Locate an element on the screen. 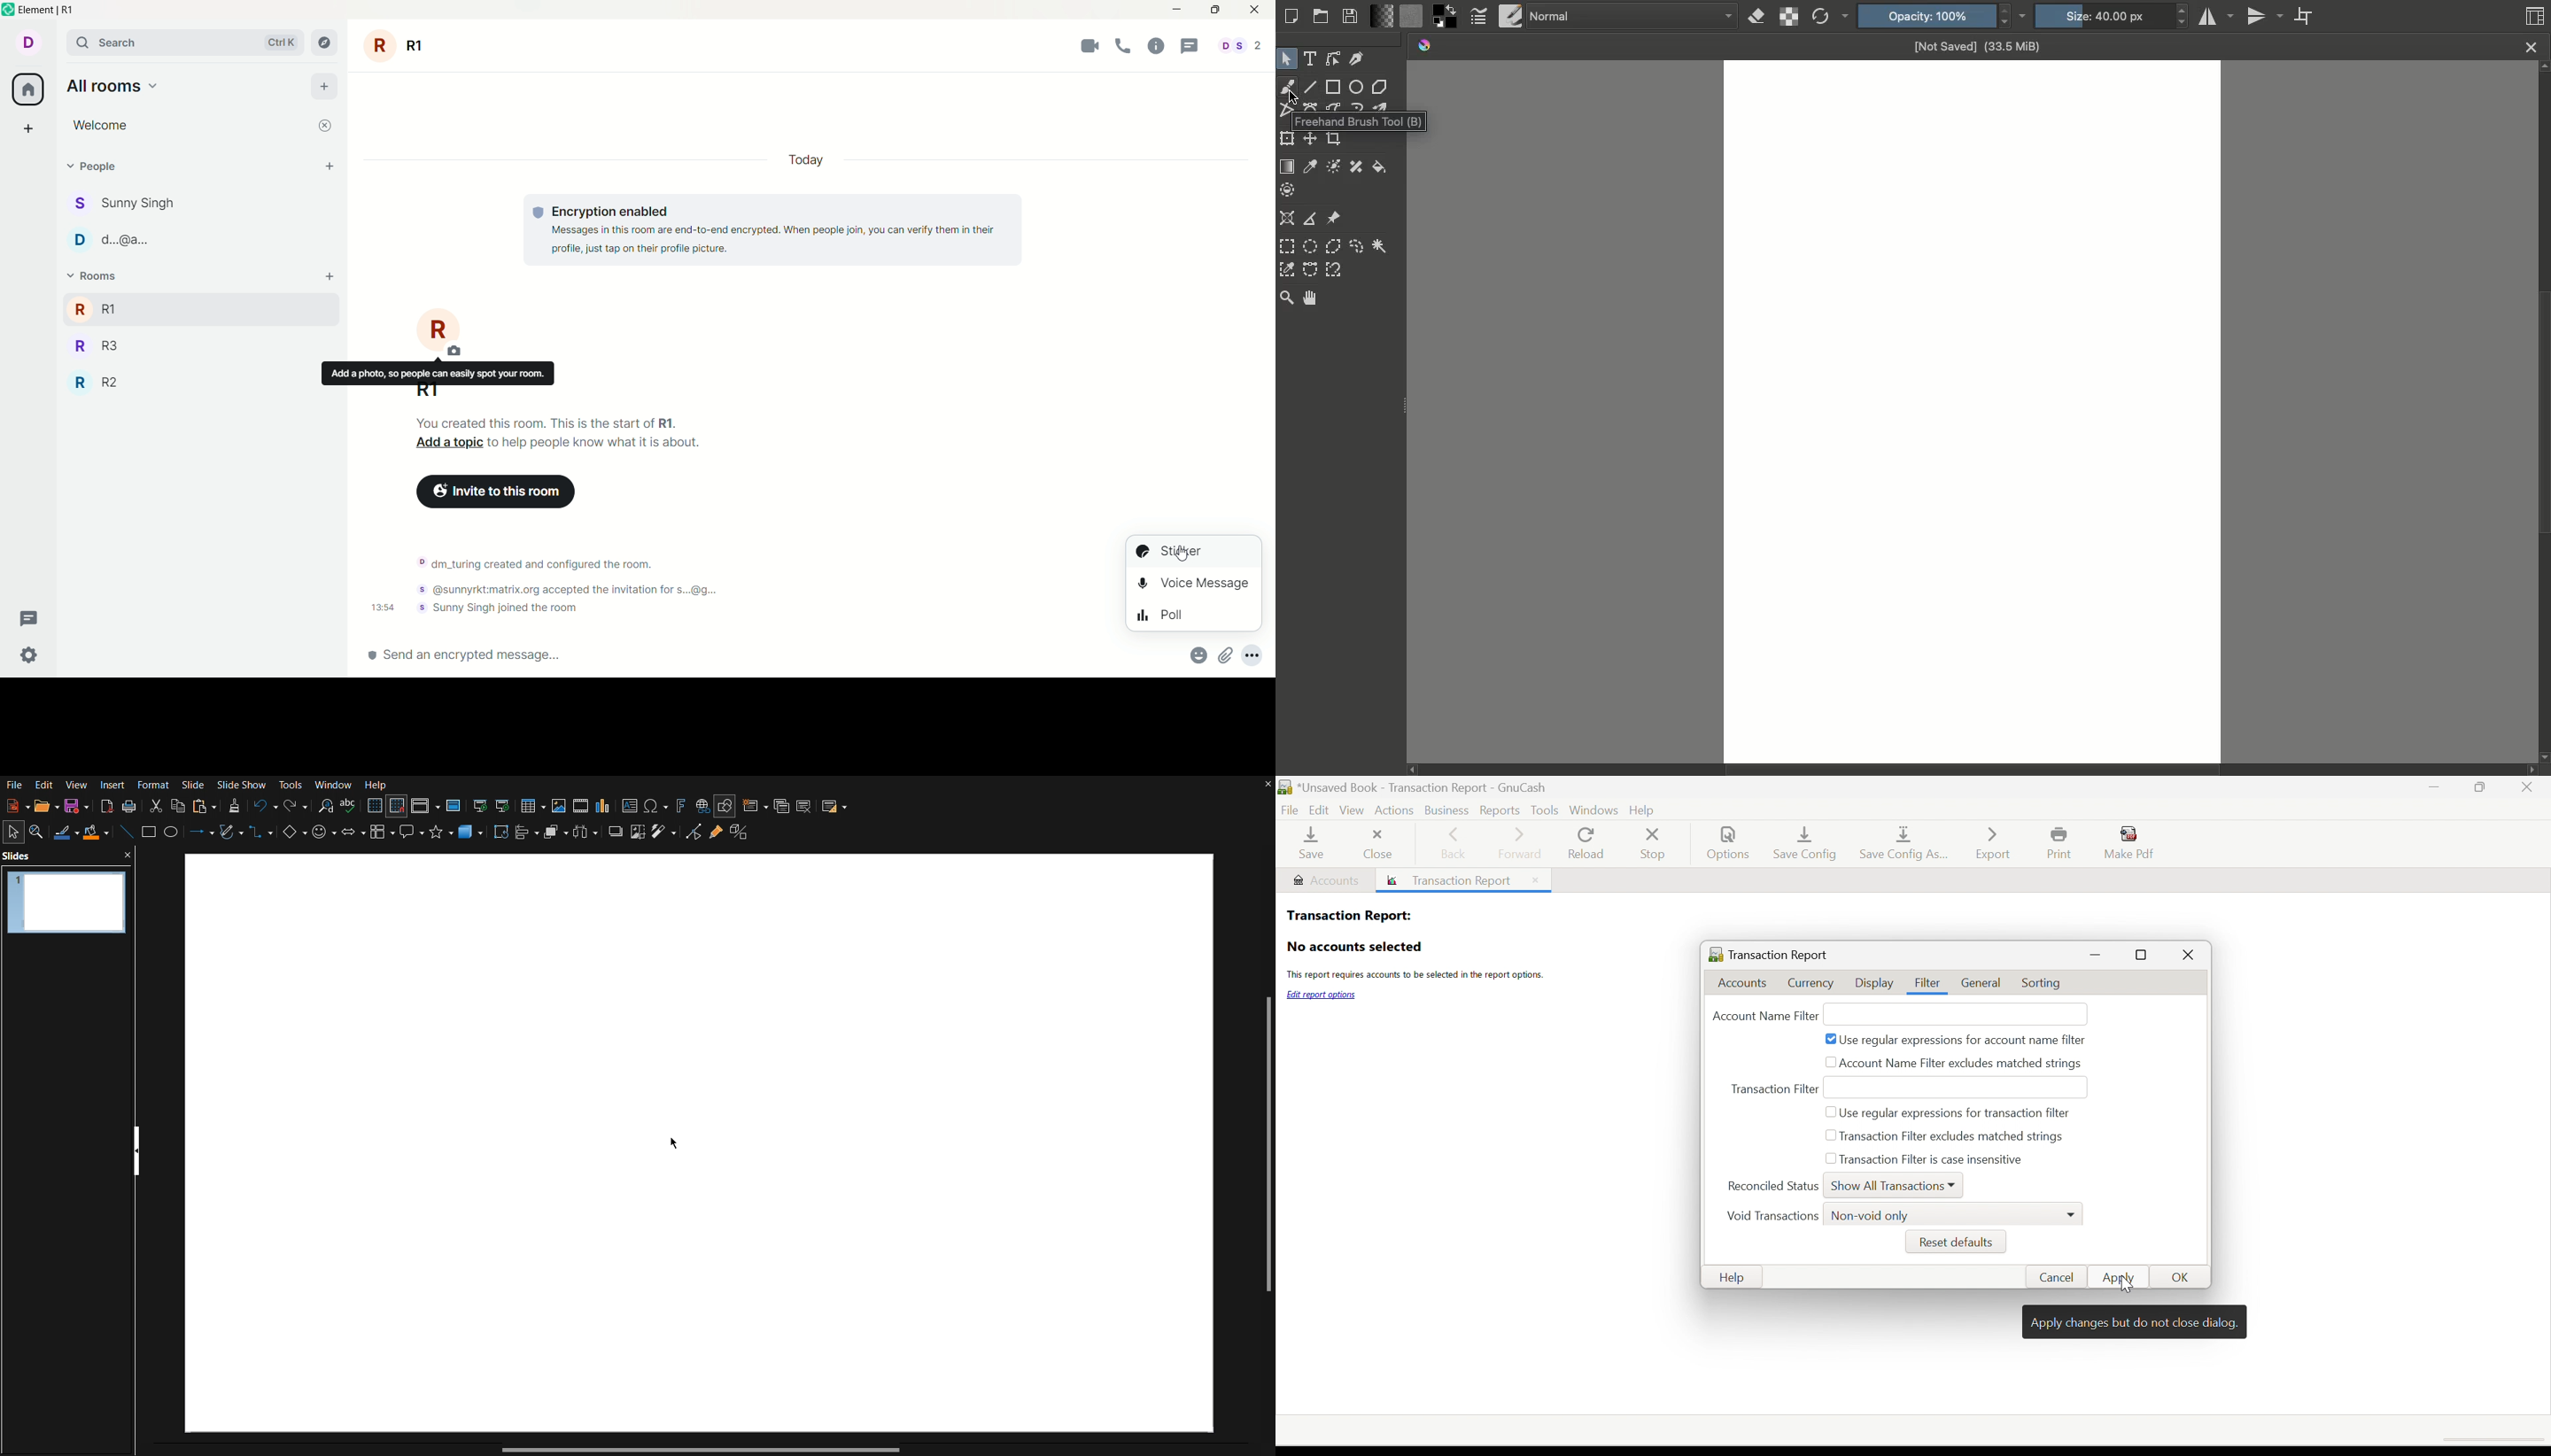 The width and height of the screenshot is (2576, 1456). Transaction report is located at coordinates (1453, 881).